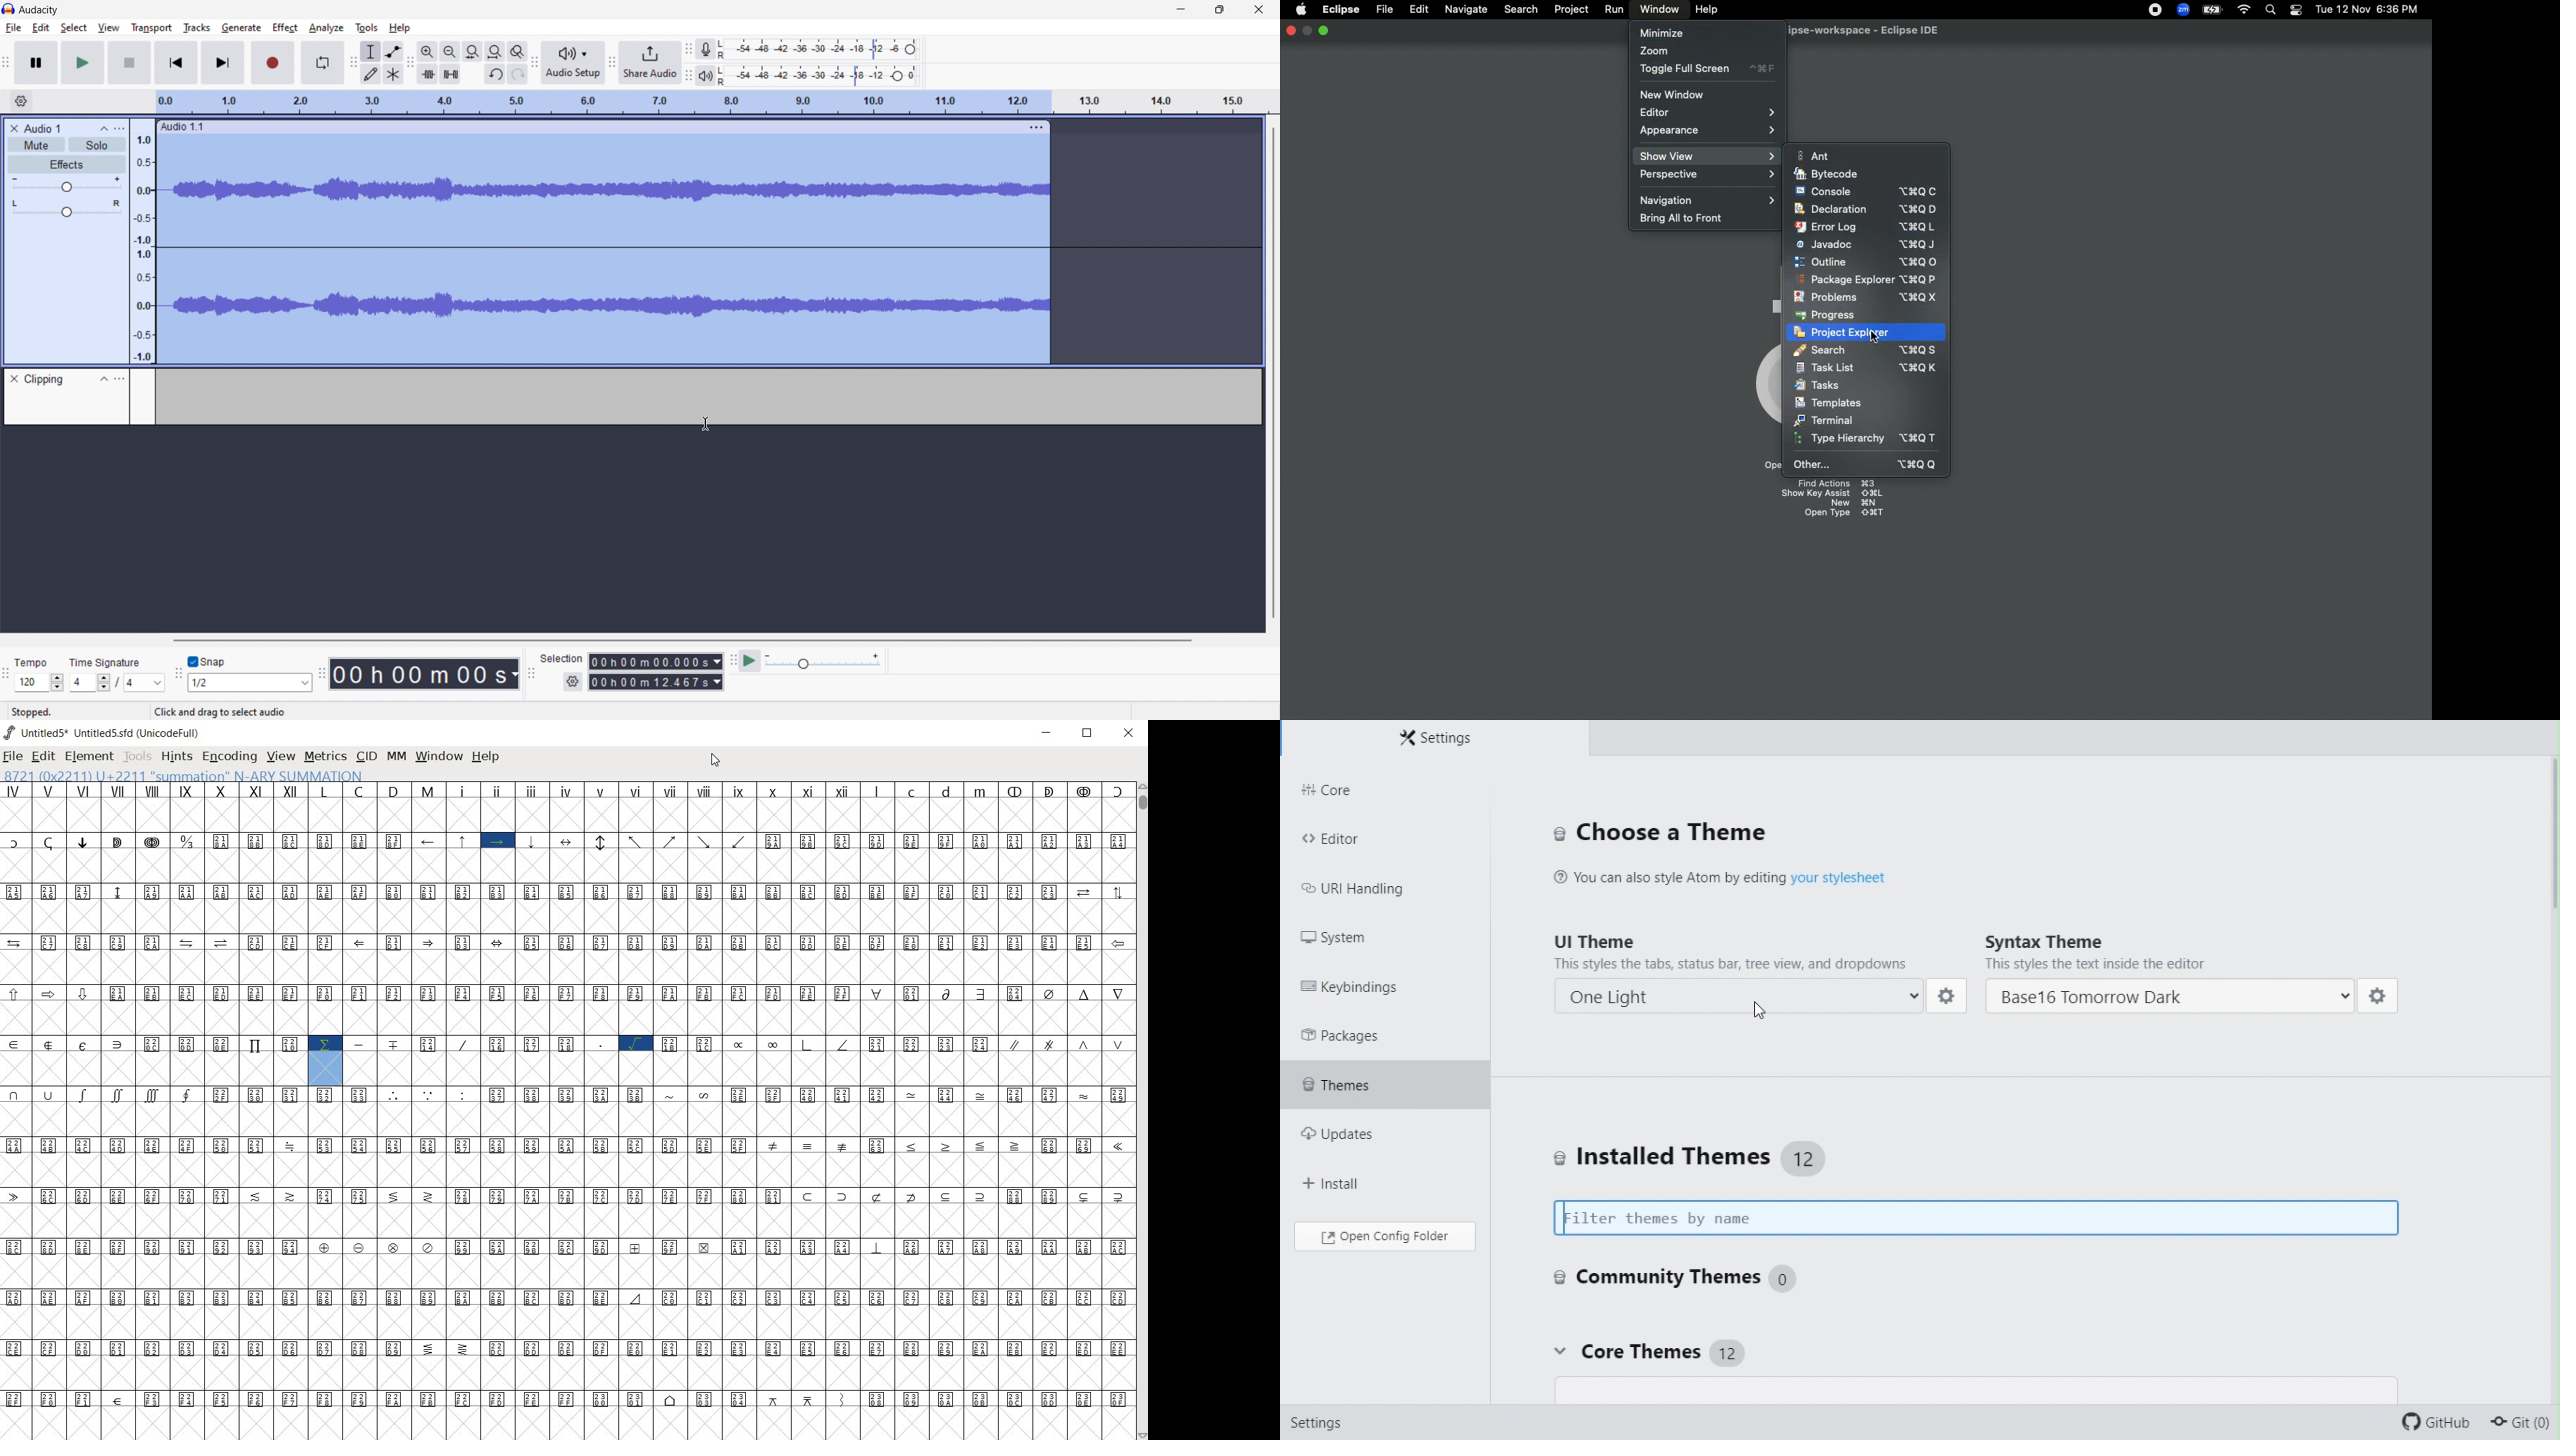 Image resolution: width=2576 pixels, height=1456 pixels. What do you see at coordinates (1259, 8) in the screenshot?
I see `close` at bounding box center [1259, 8].